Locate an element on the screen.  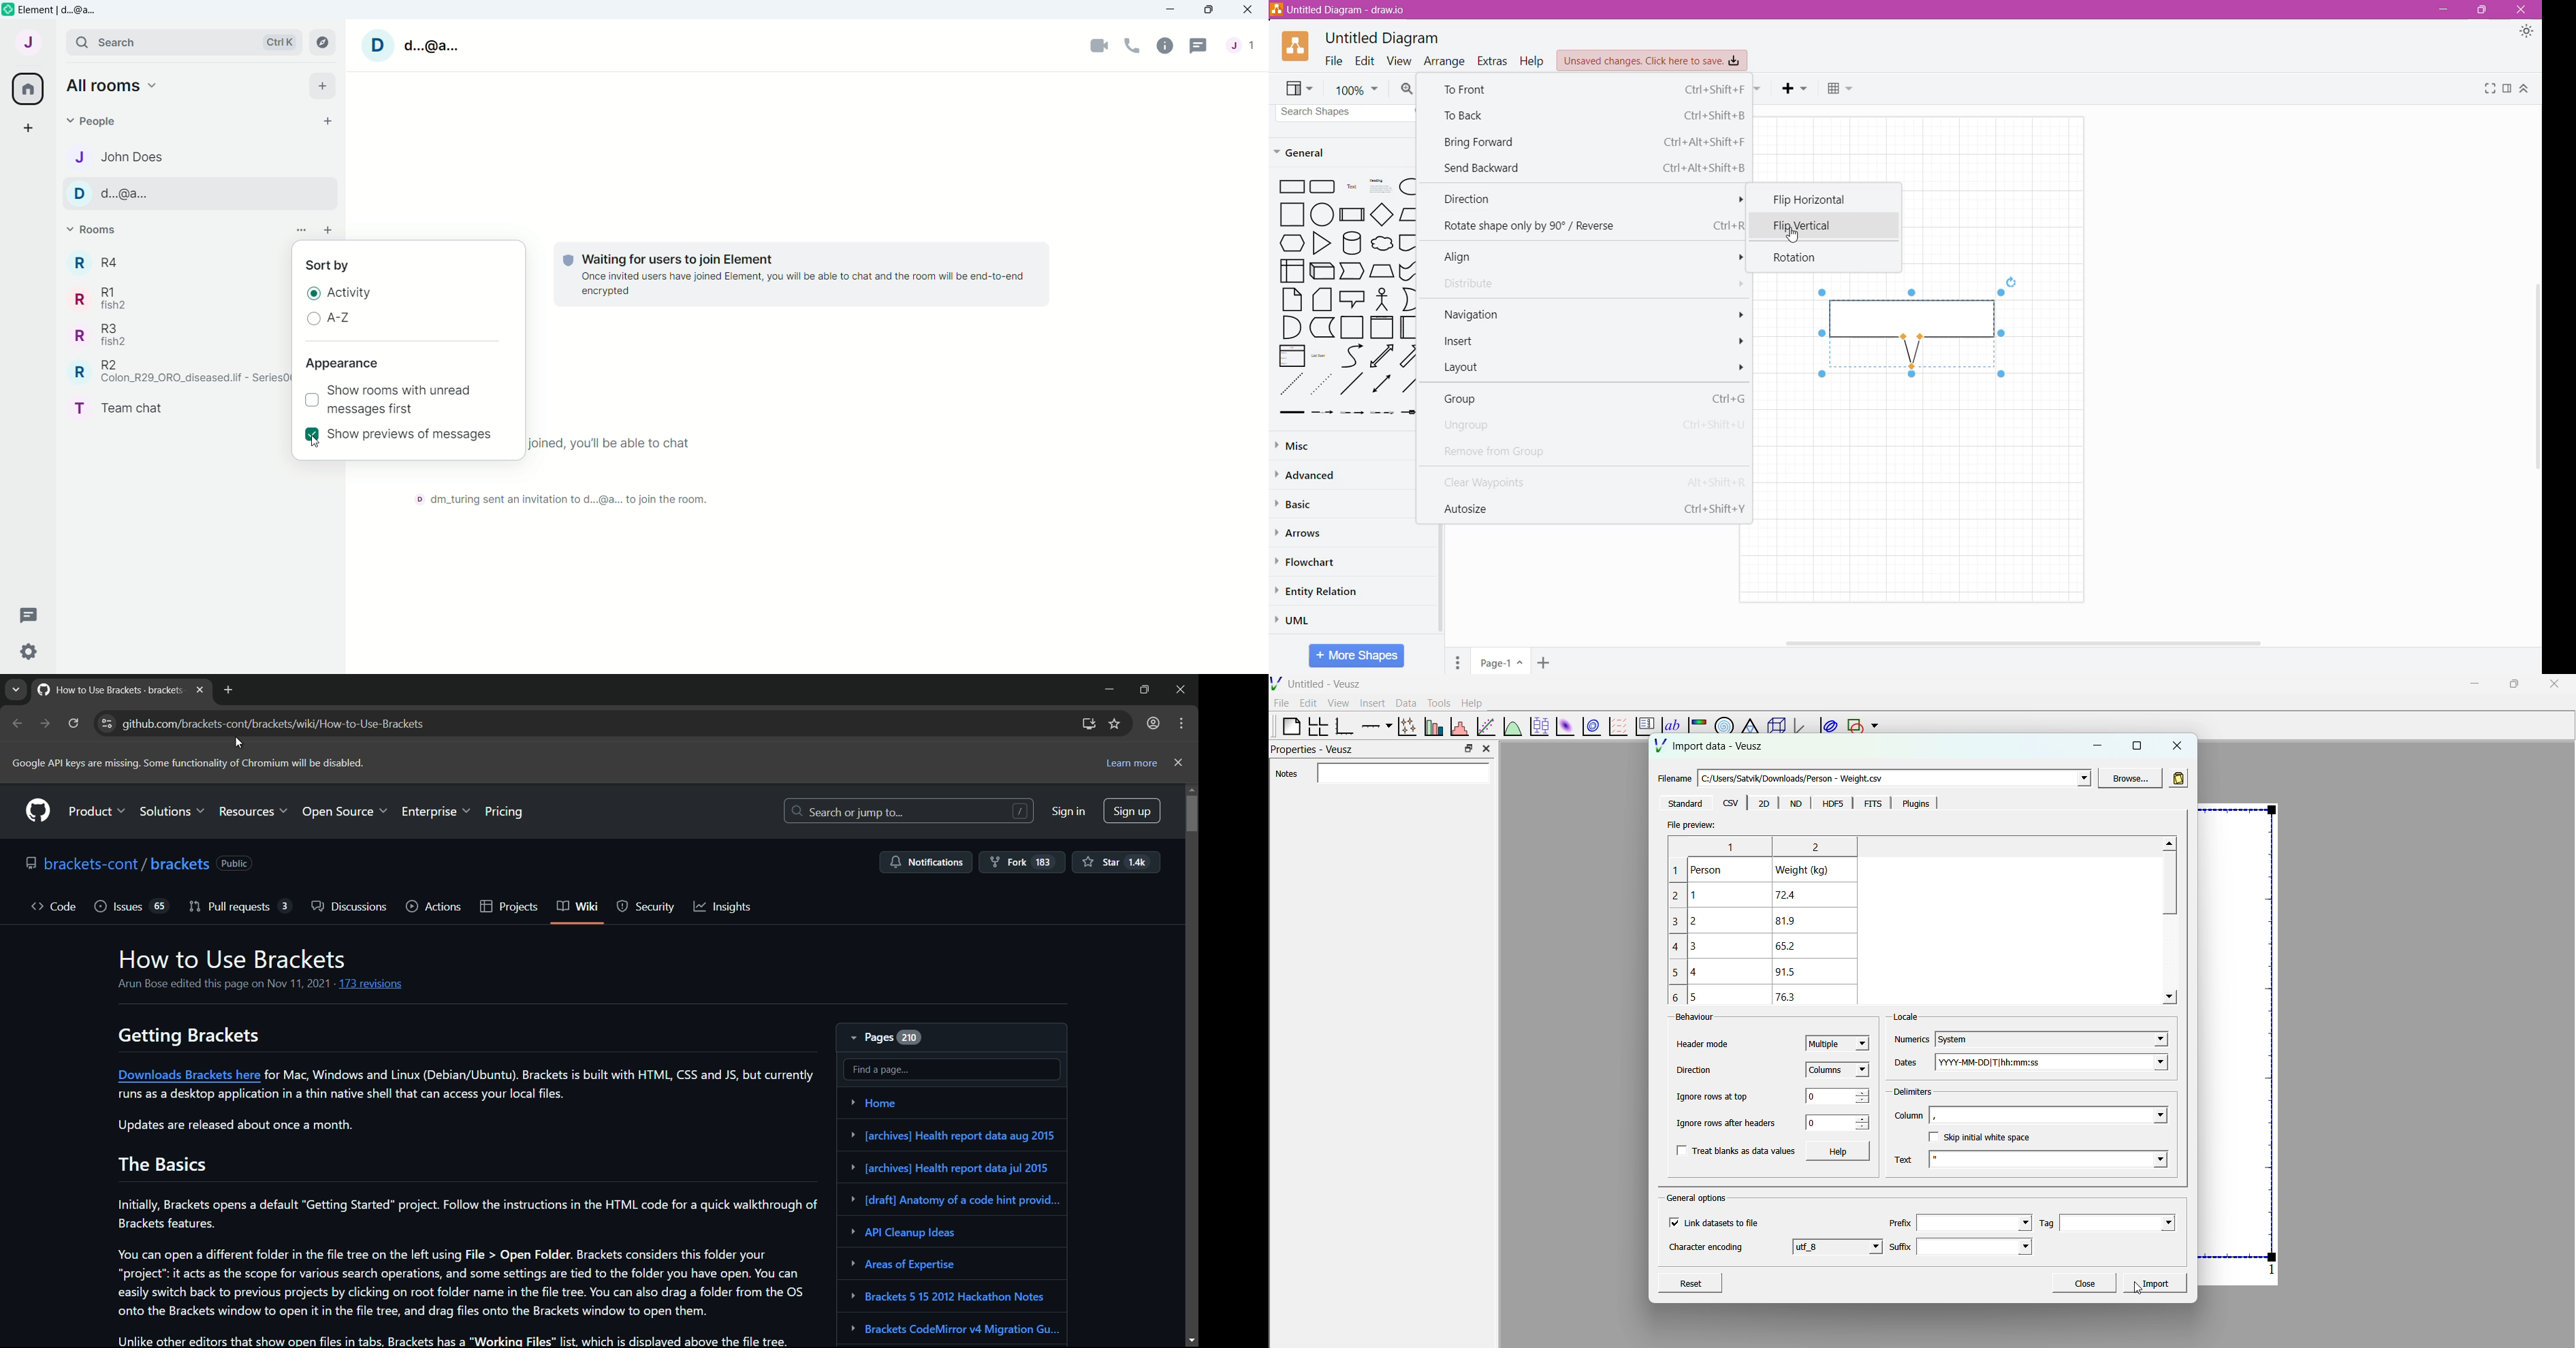
Element icon is located at coordinates (8, 9).